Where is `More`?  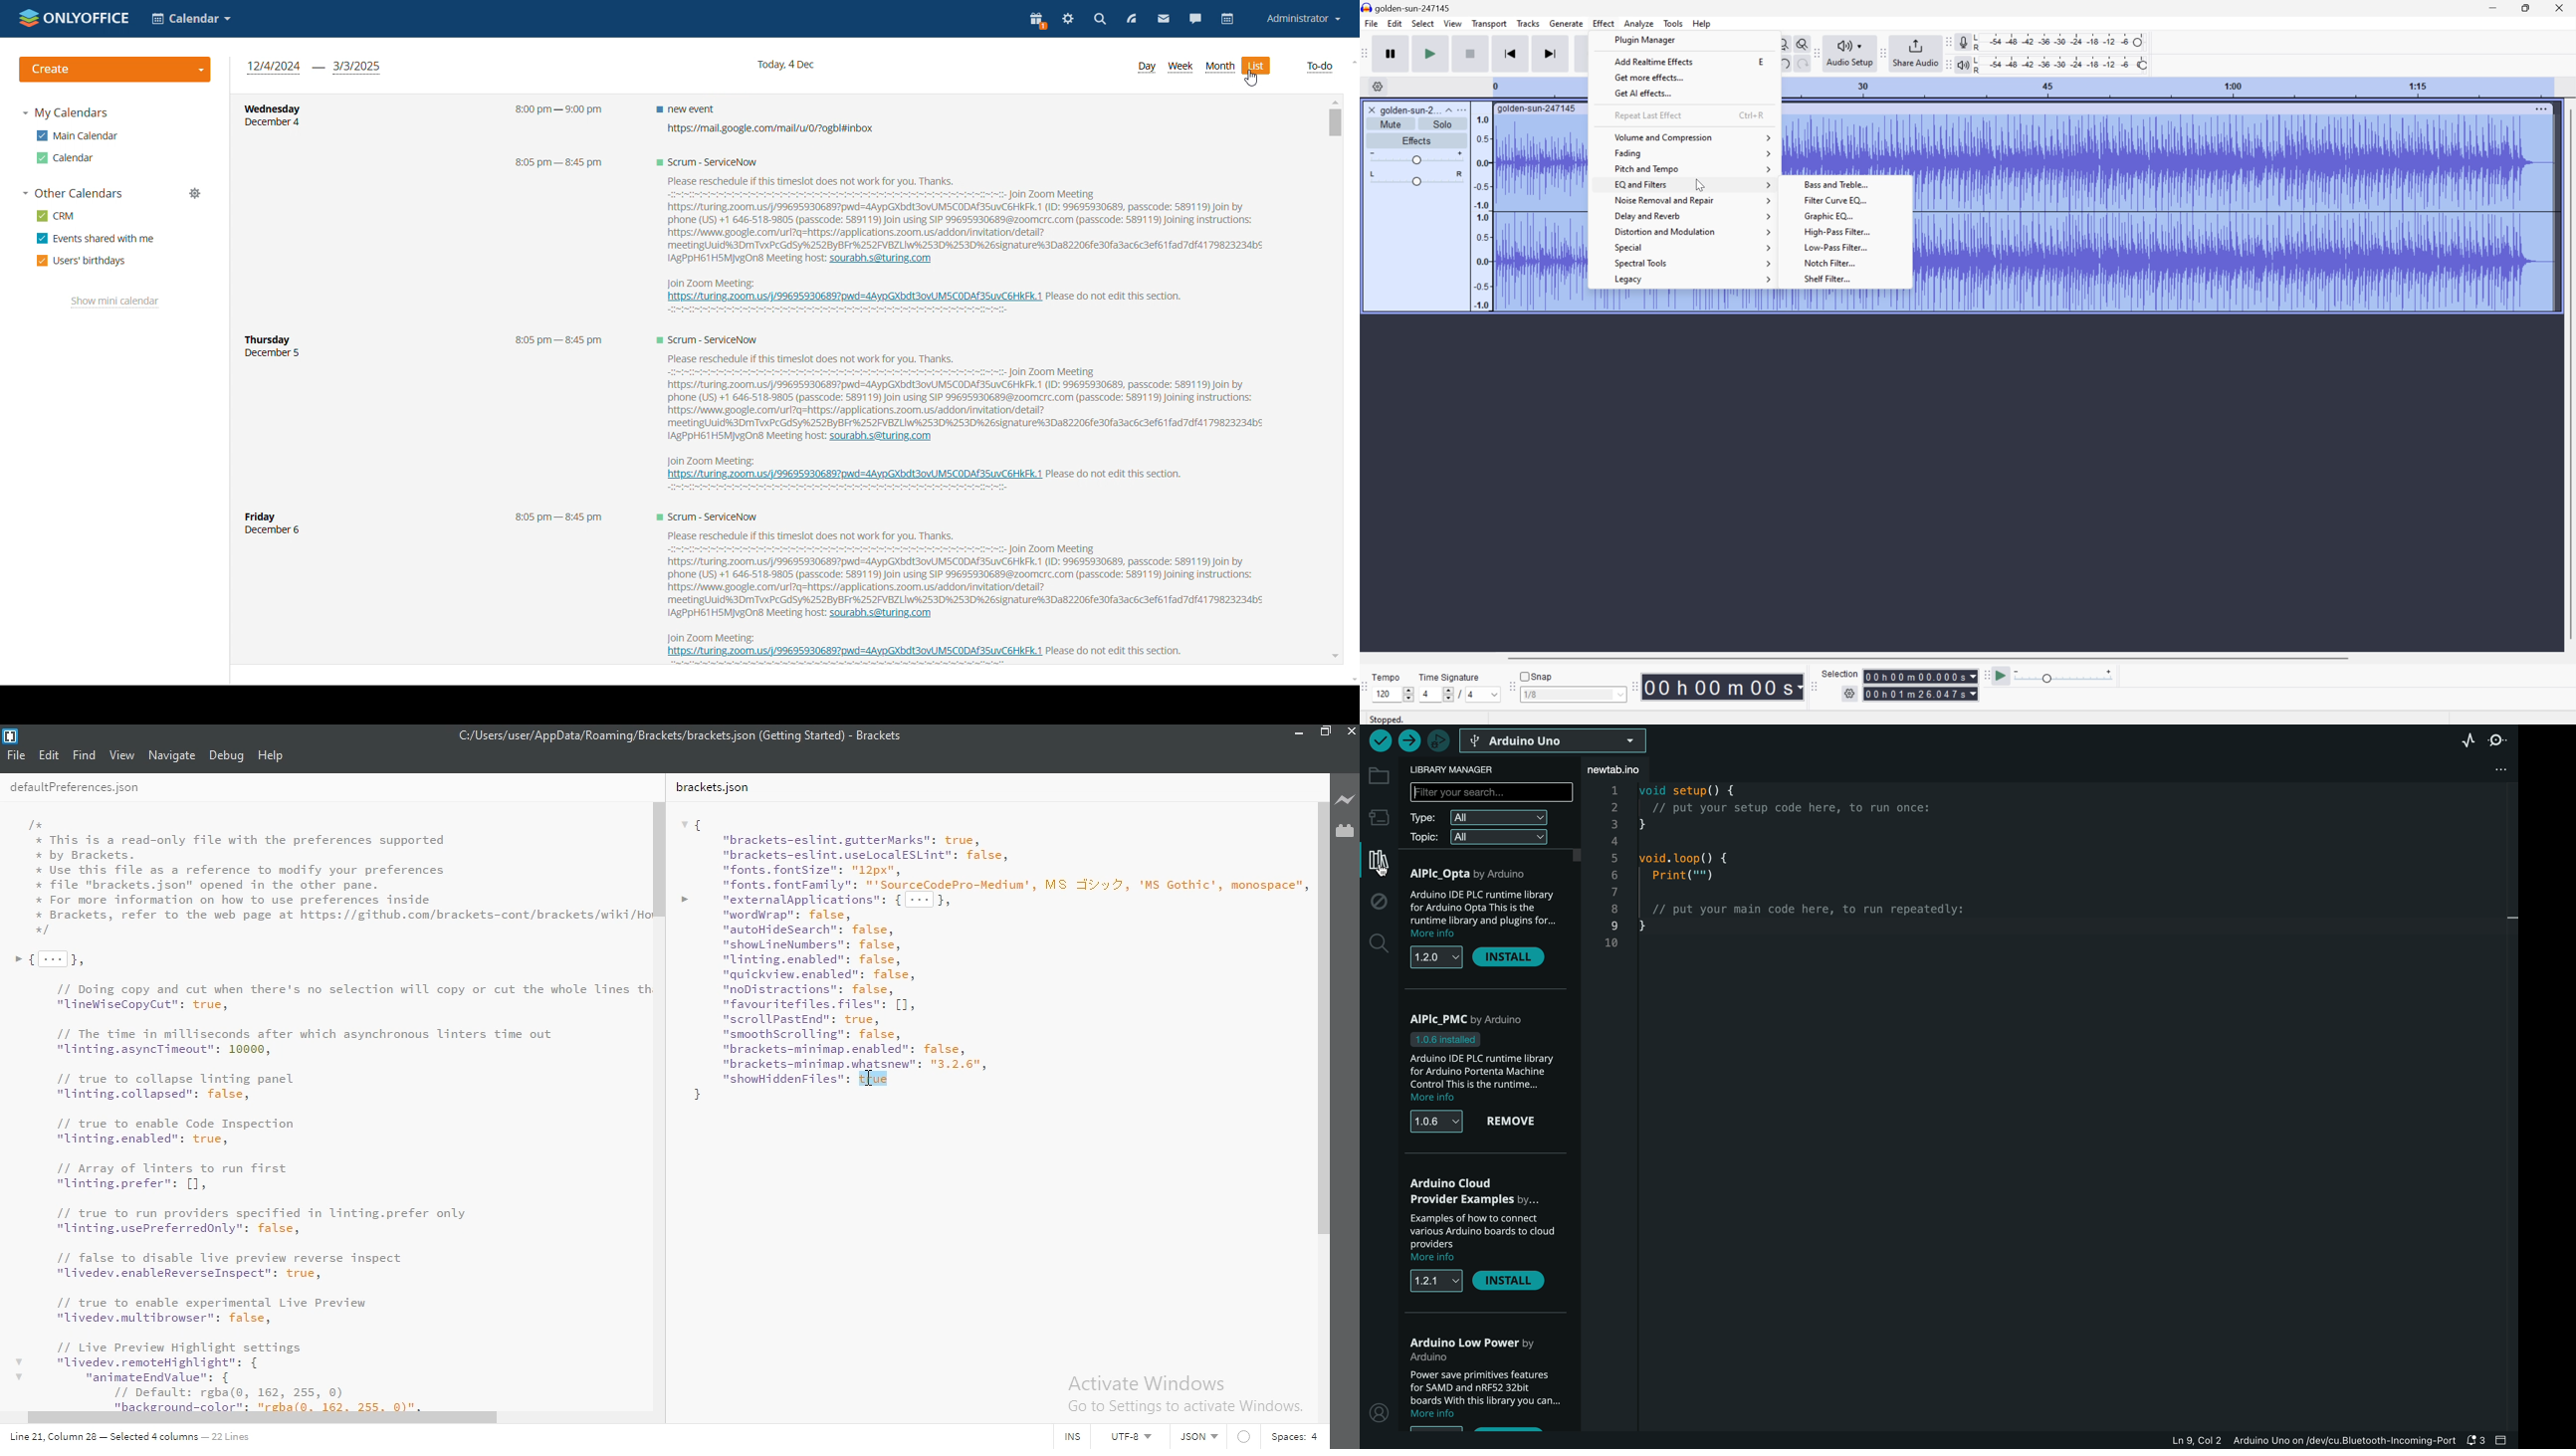
More is located at coordinates (1461, 109).